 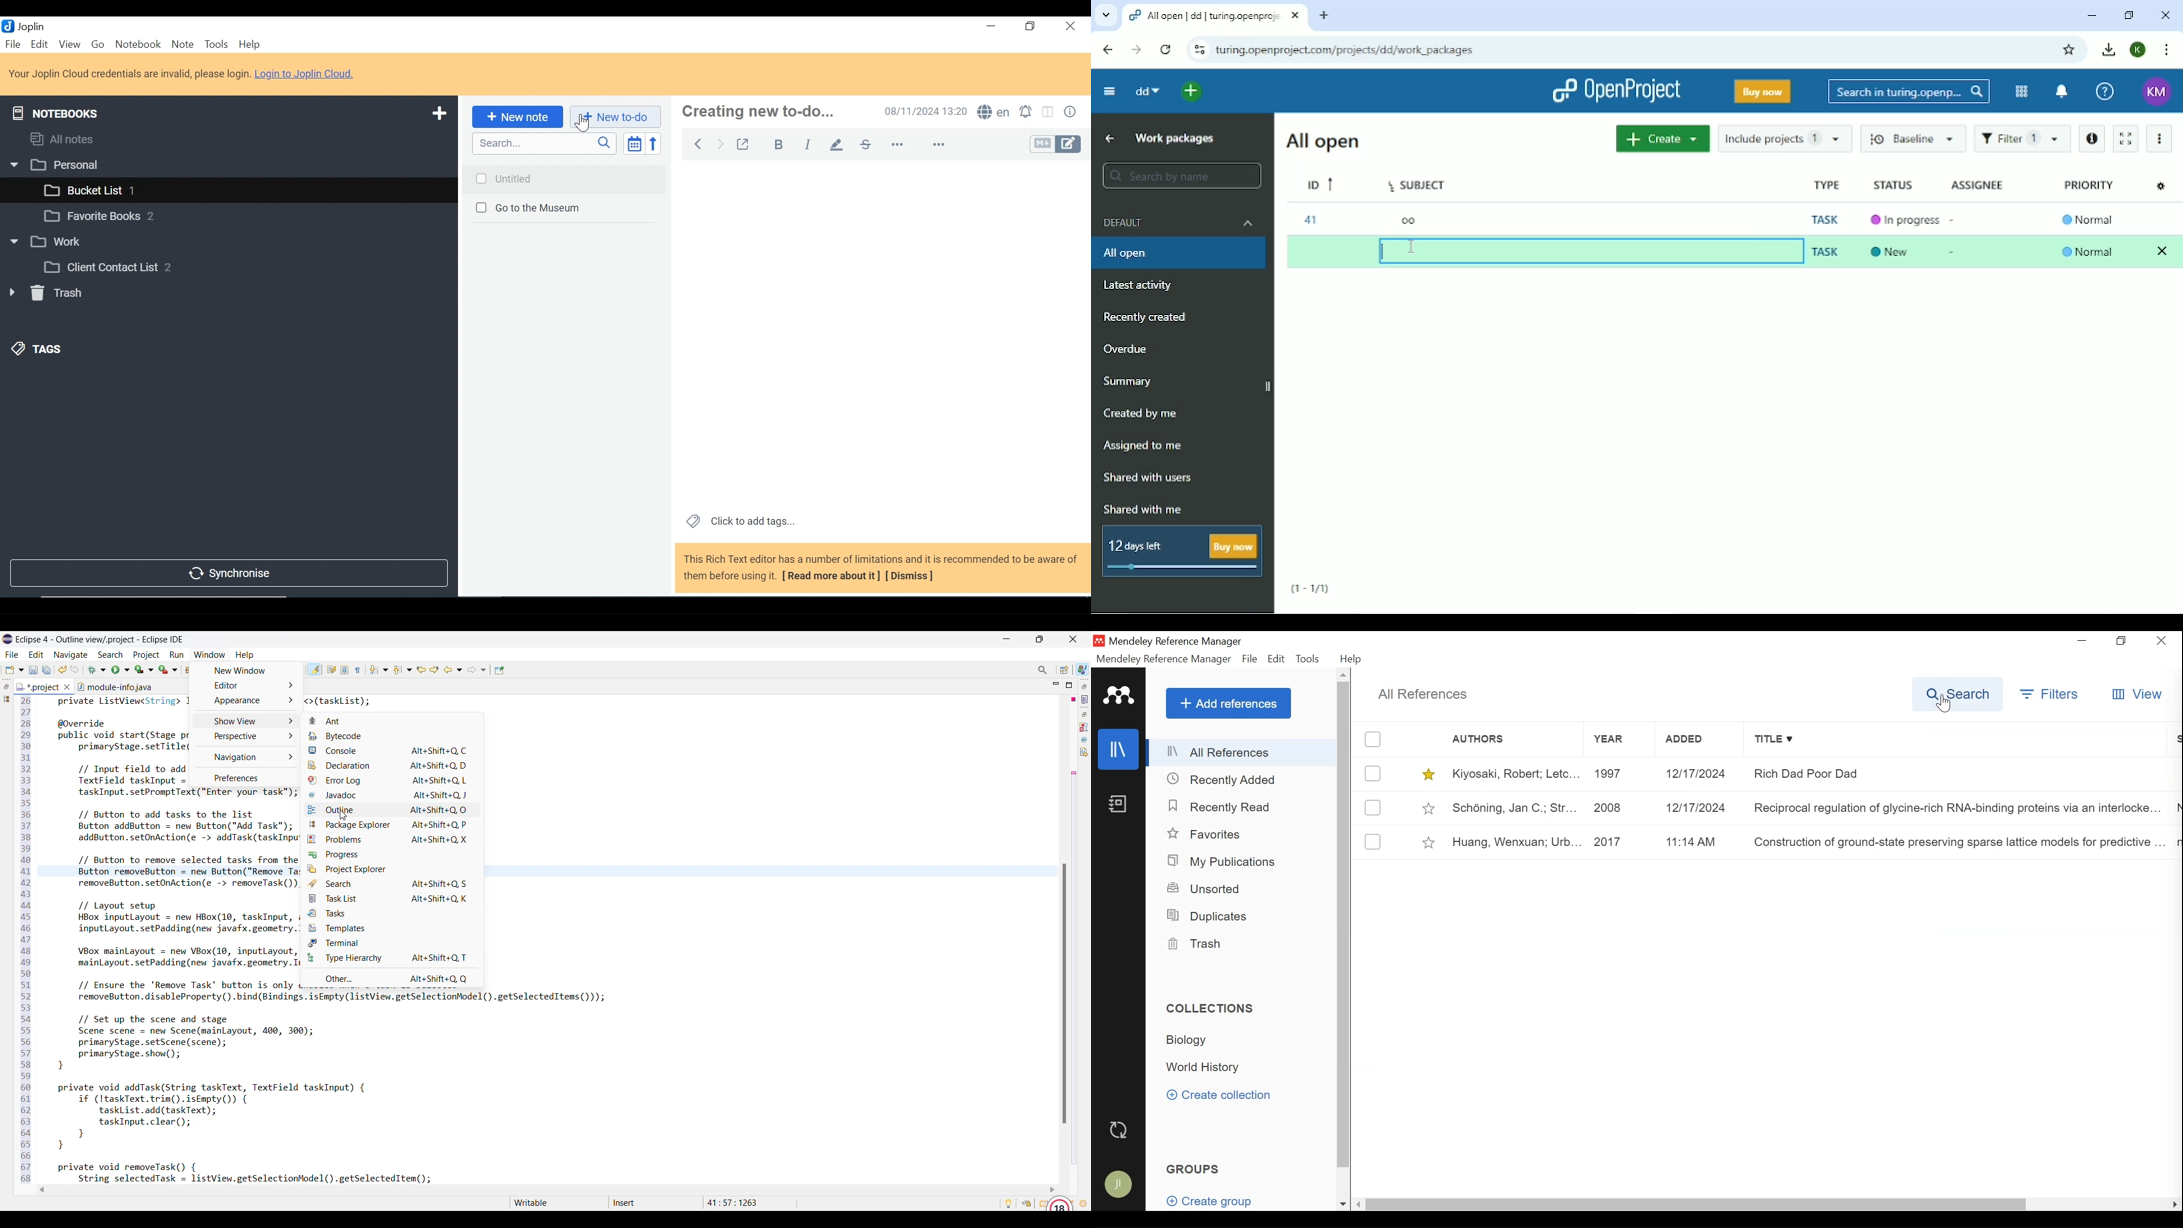 What do you see at coordinates (2155, 91) in the screenshot?
I see `KM` at bounding box center [2155, 91].